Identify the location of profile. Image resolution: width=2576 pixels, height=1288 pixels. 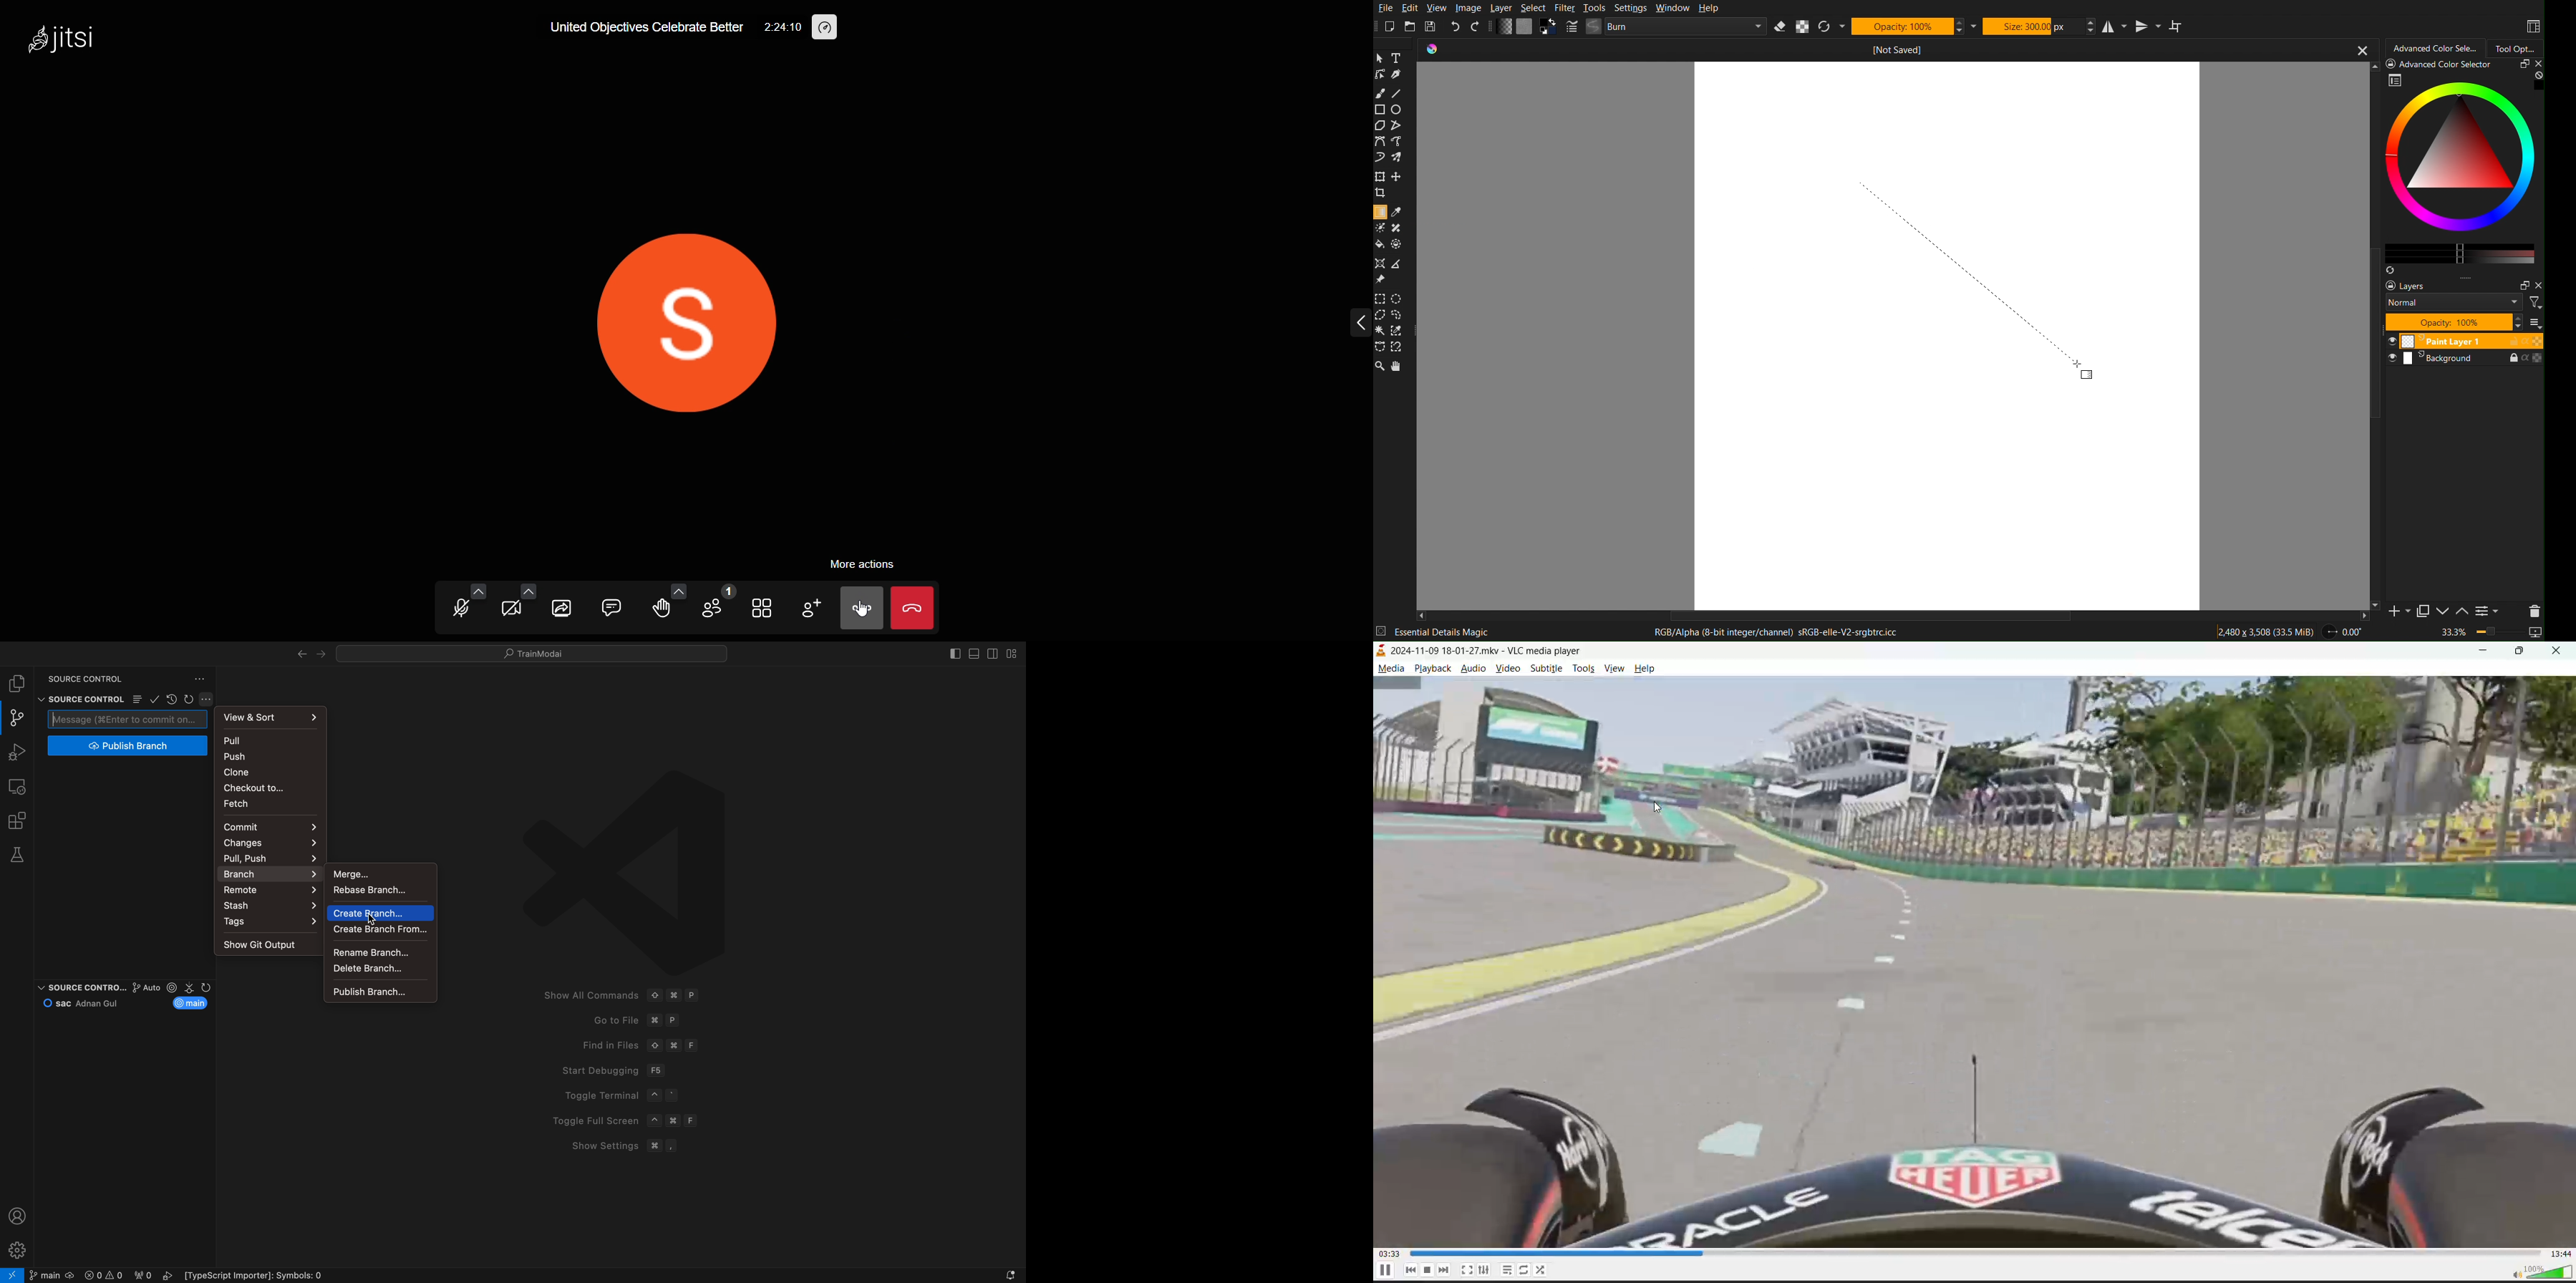
(18, 1216).